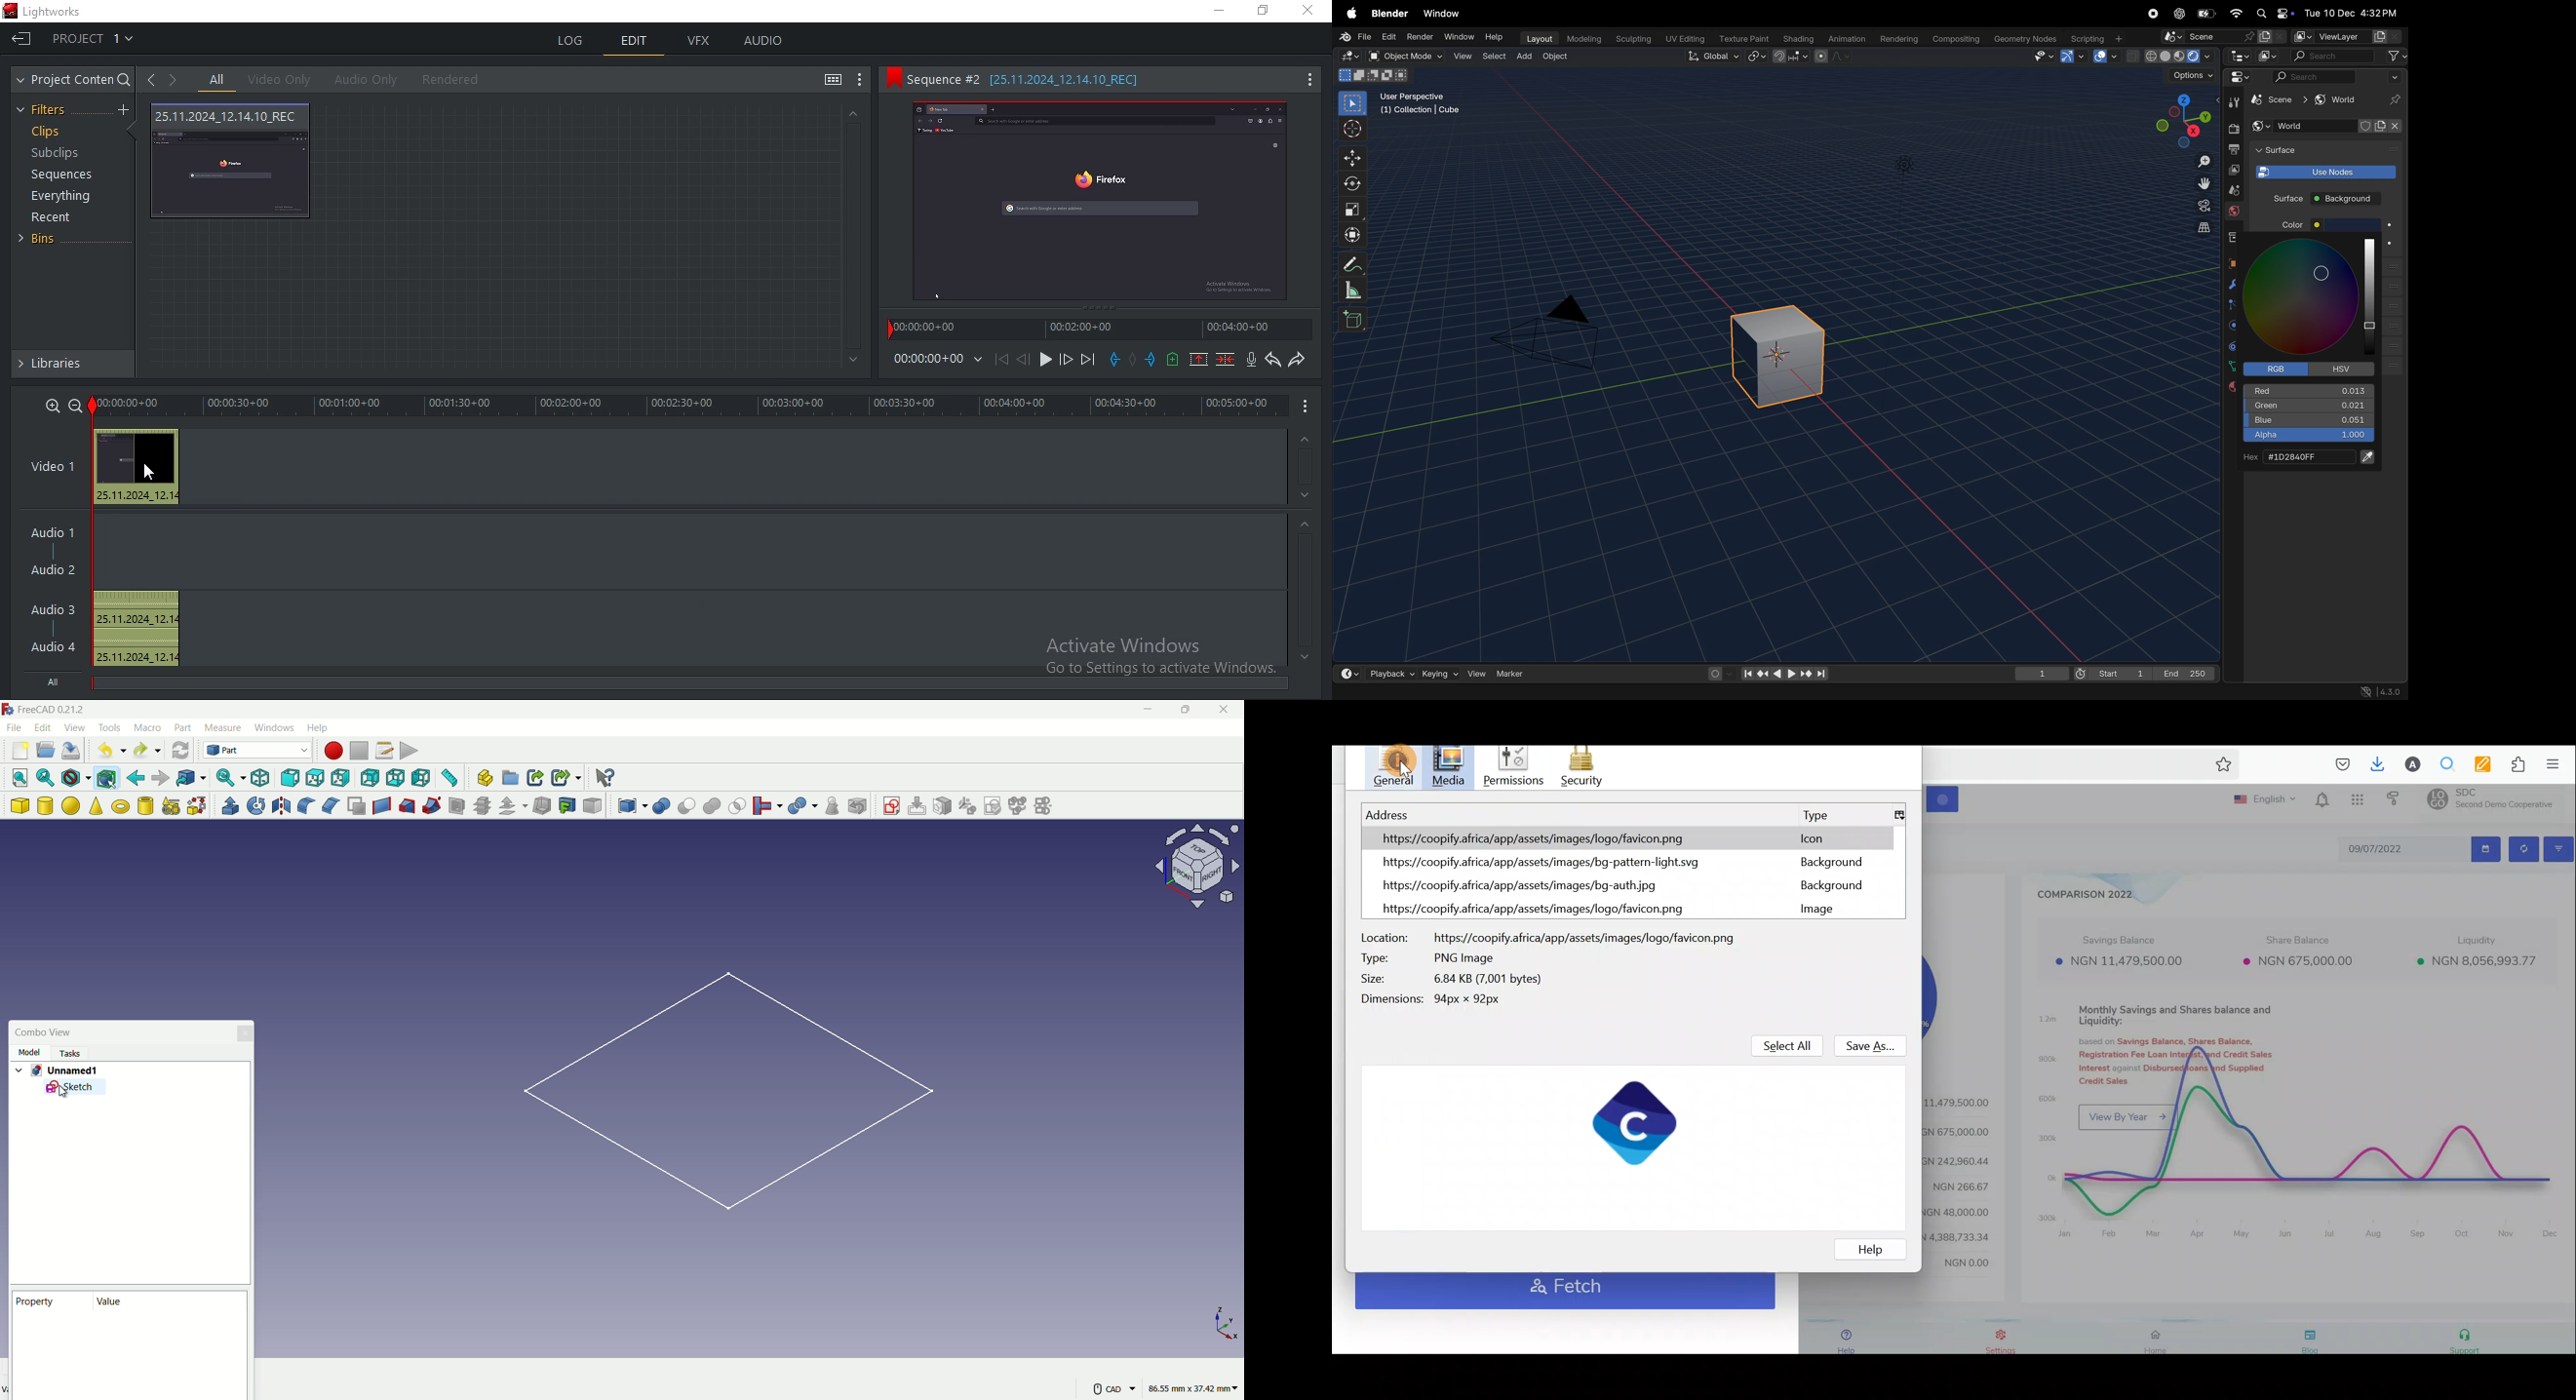 The image size is (2576, 1400). What do you see at coordinates (536, 778) in the screenshot?
I see `create link` at bounding box center [536, 778].